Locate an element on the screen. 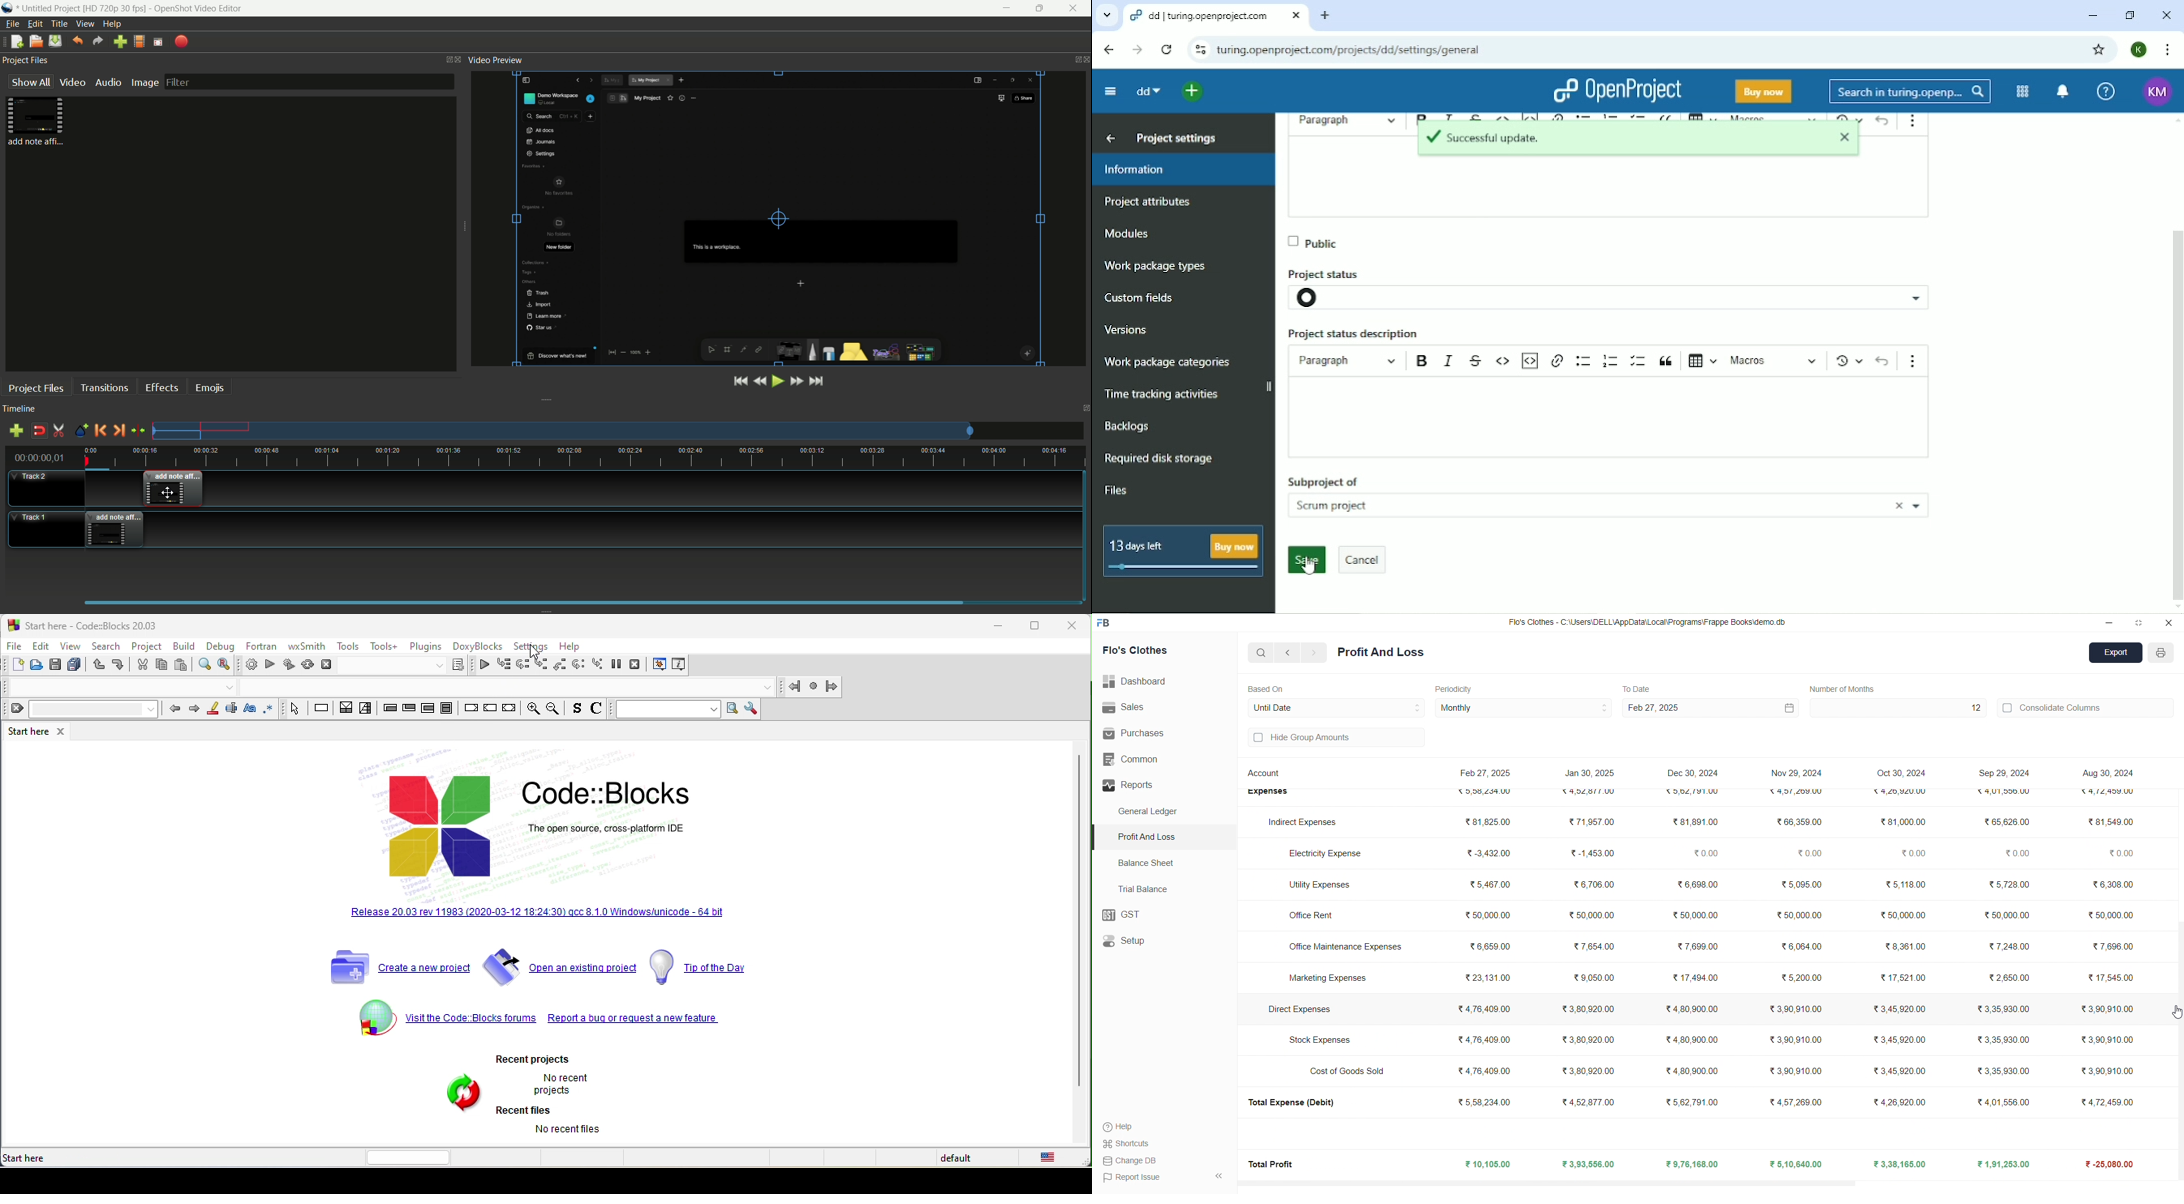 The height and width of the screenshot is (1204, 2184). Trial Balance is located at coordinates (1147, 889).